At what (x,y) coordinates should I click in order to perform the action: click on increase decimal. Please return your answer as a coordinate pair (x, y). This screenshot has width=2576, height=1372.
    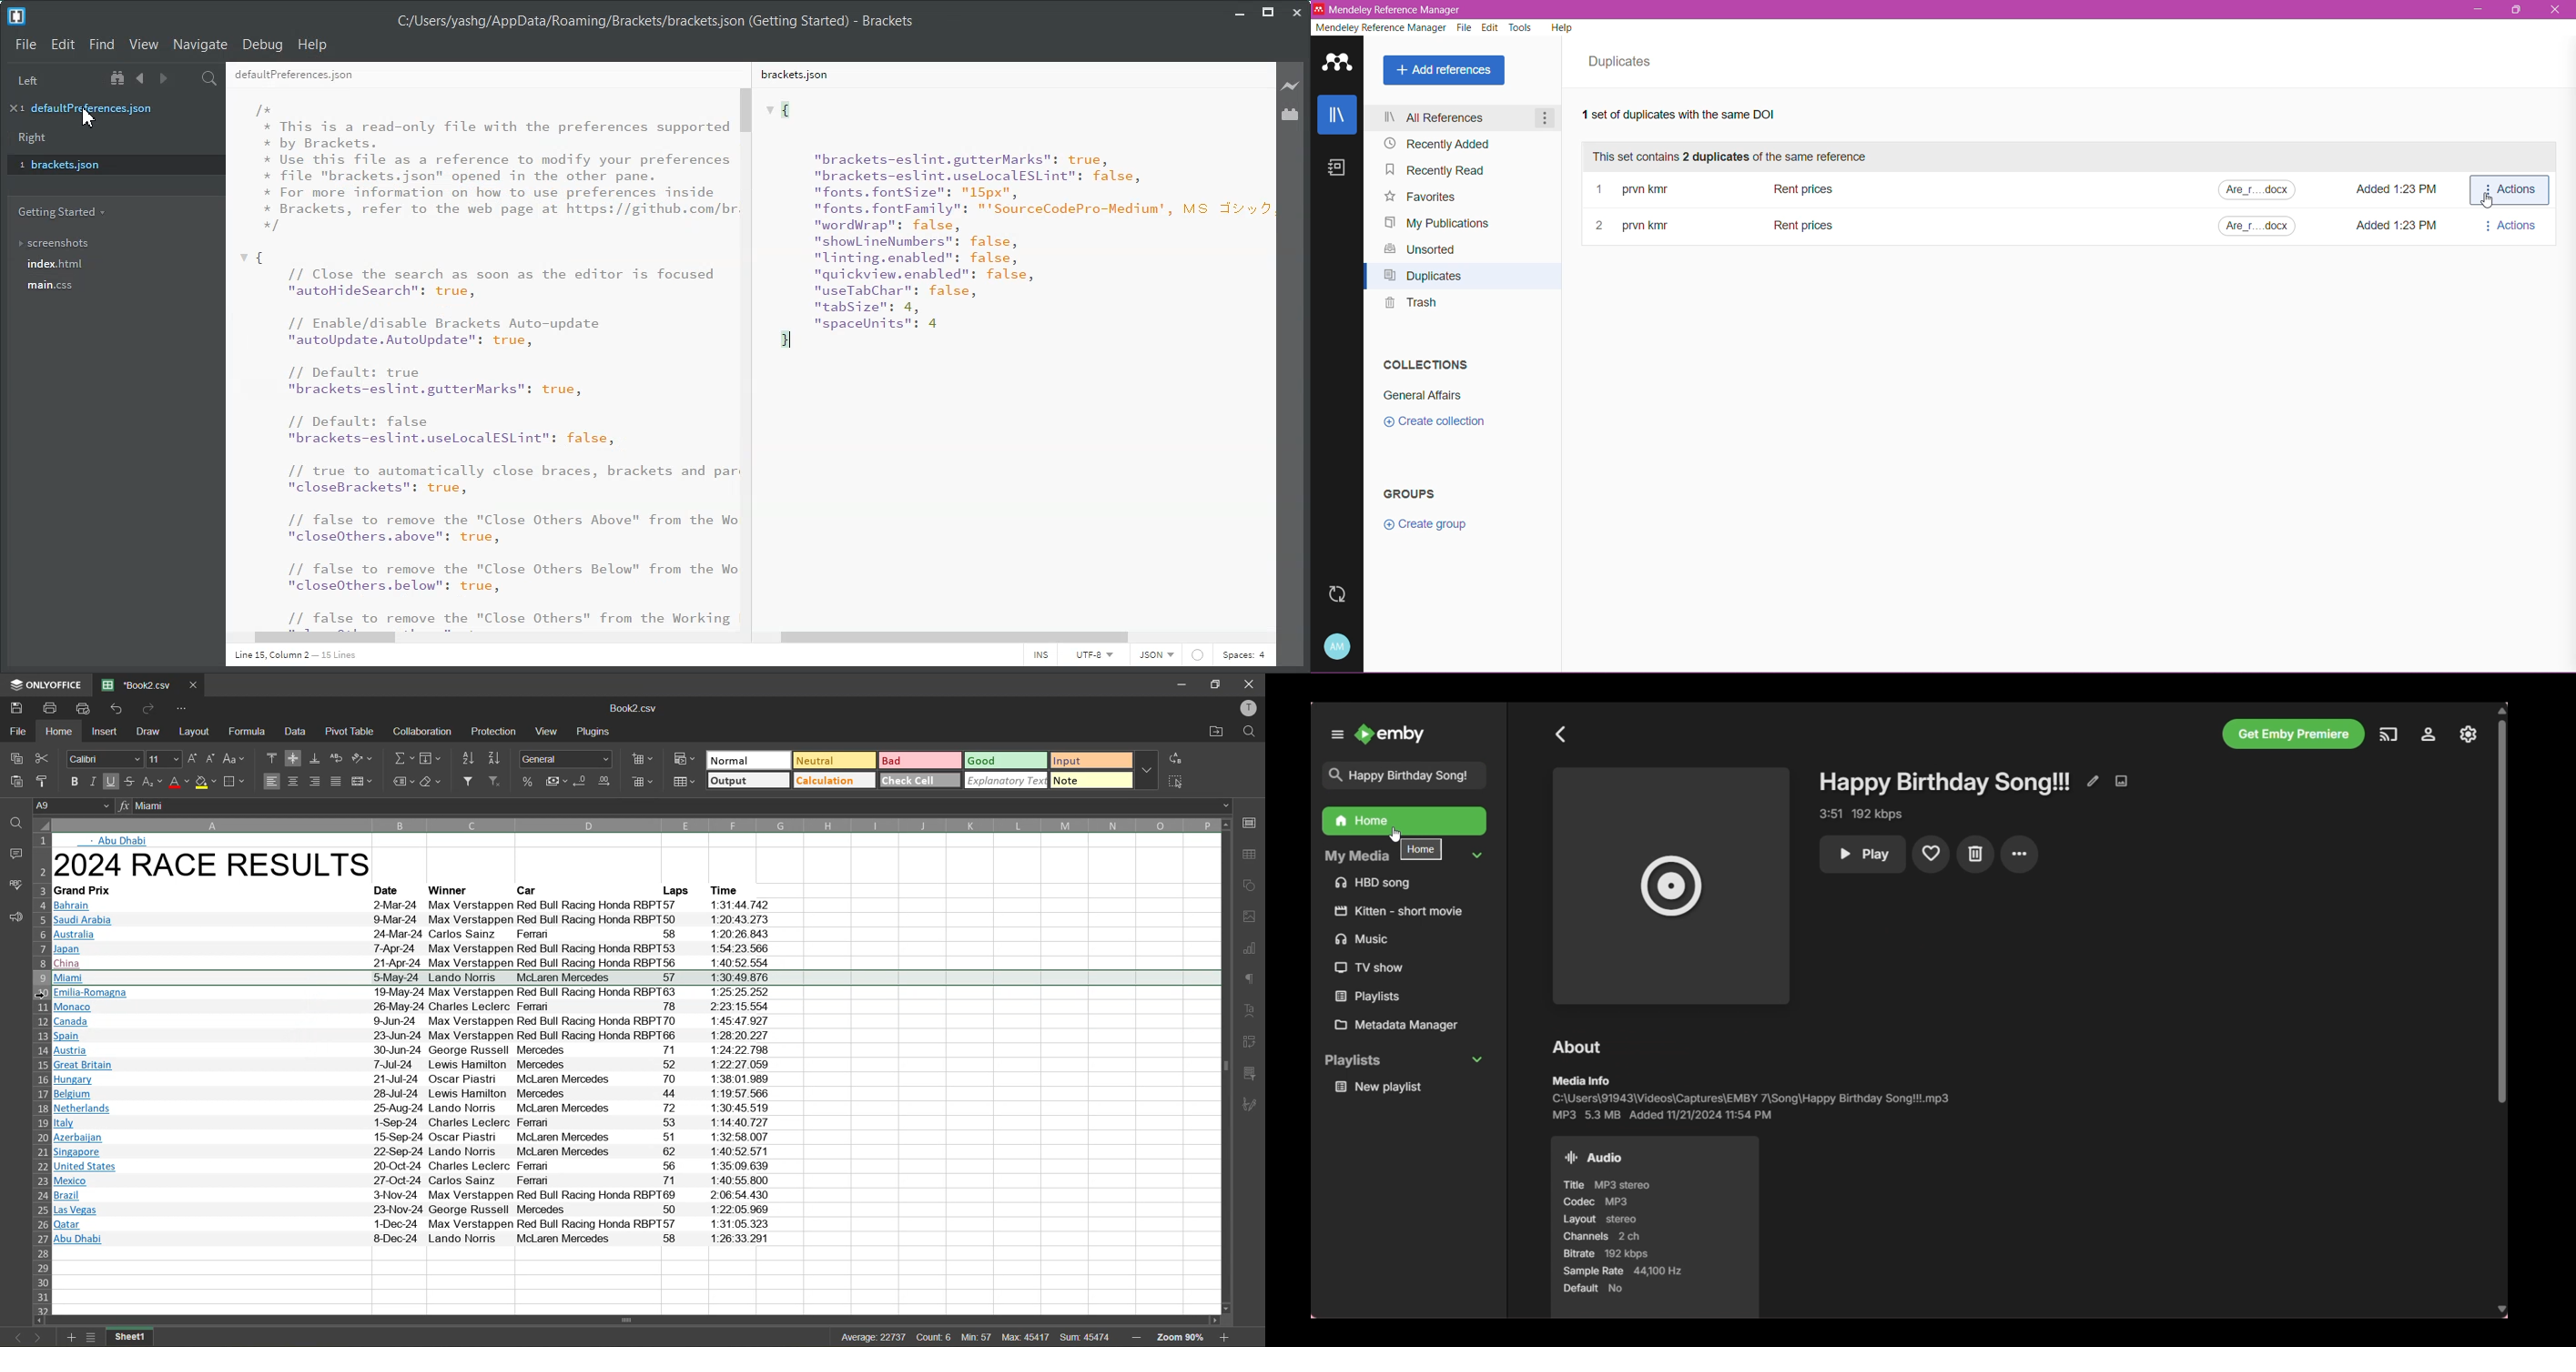
    Looking at the image, I should click on (605, 783).